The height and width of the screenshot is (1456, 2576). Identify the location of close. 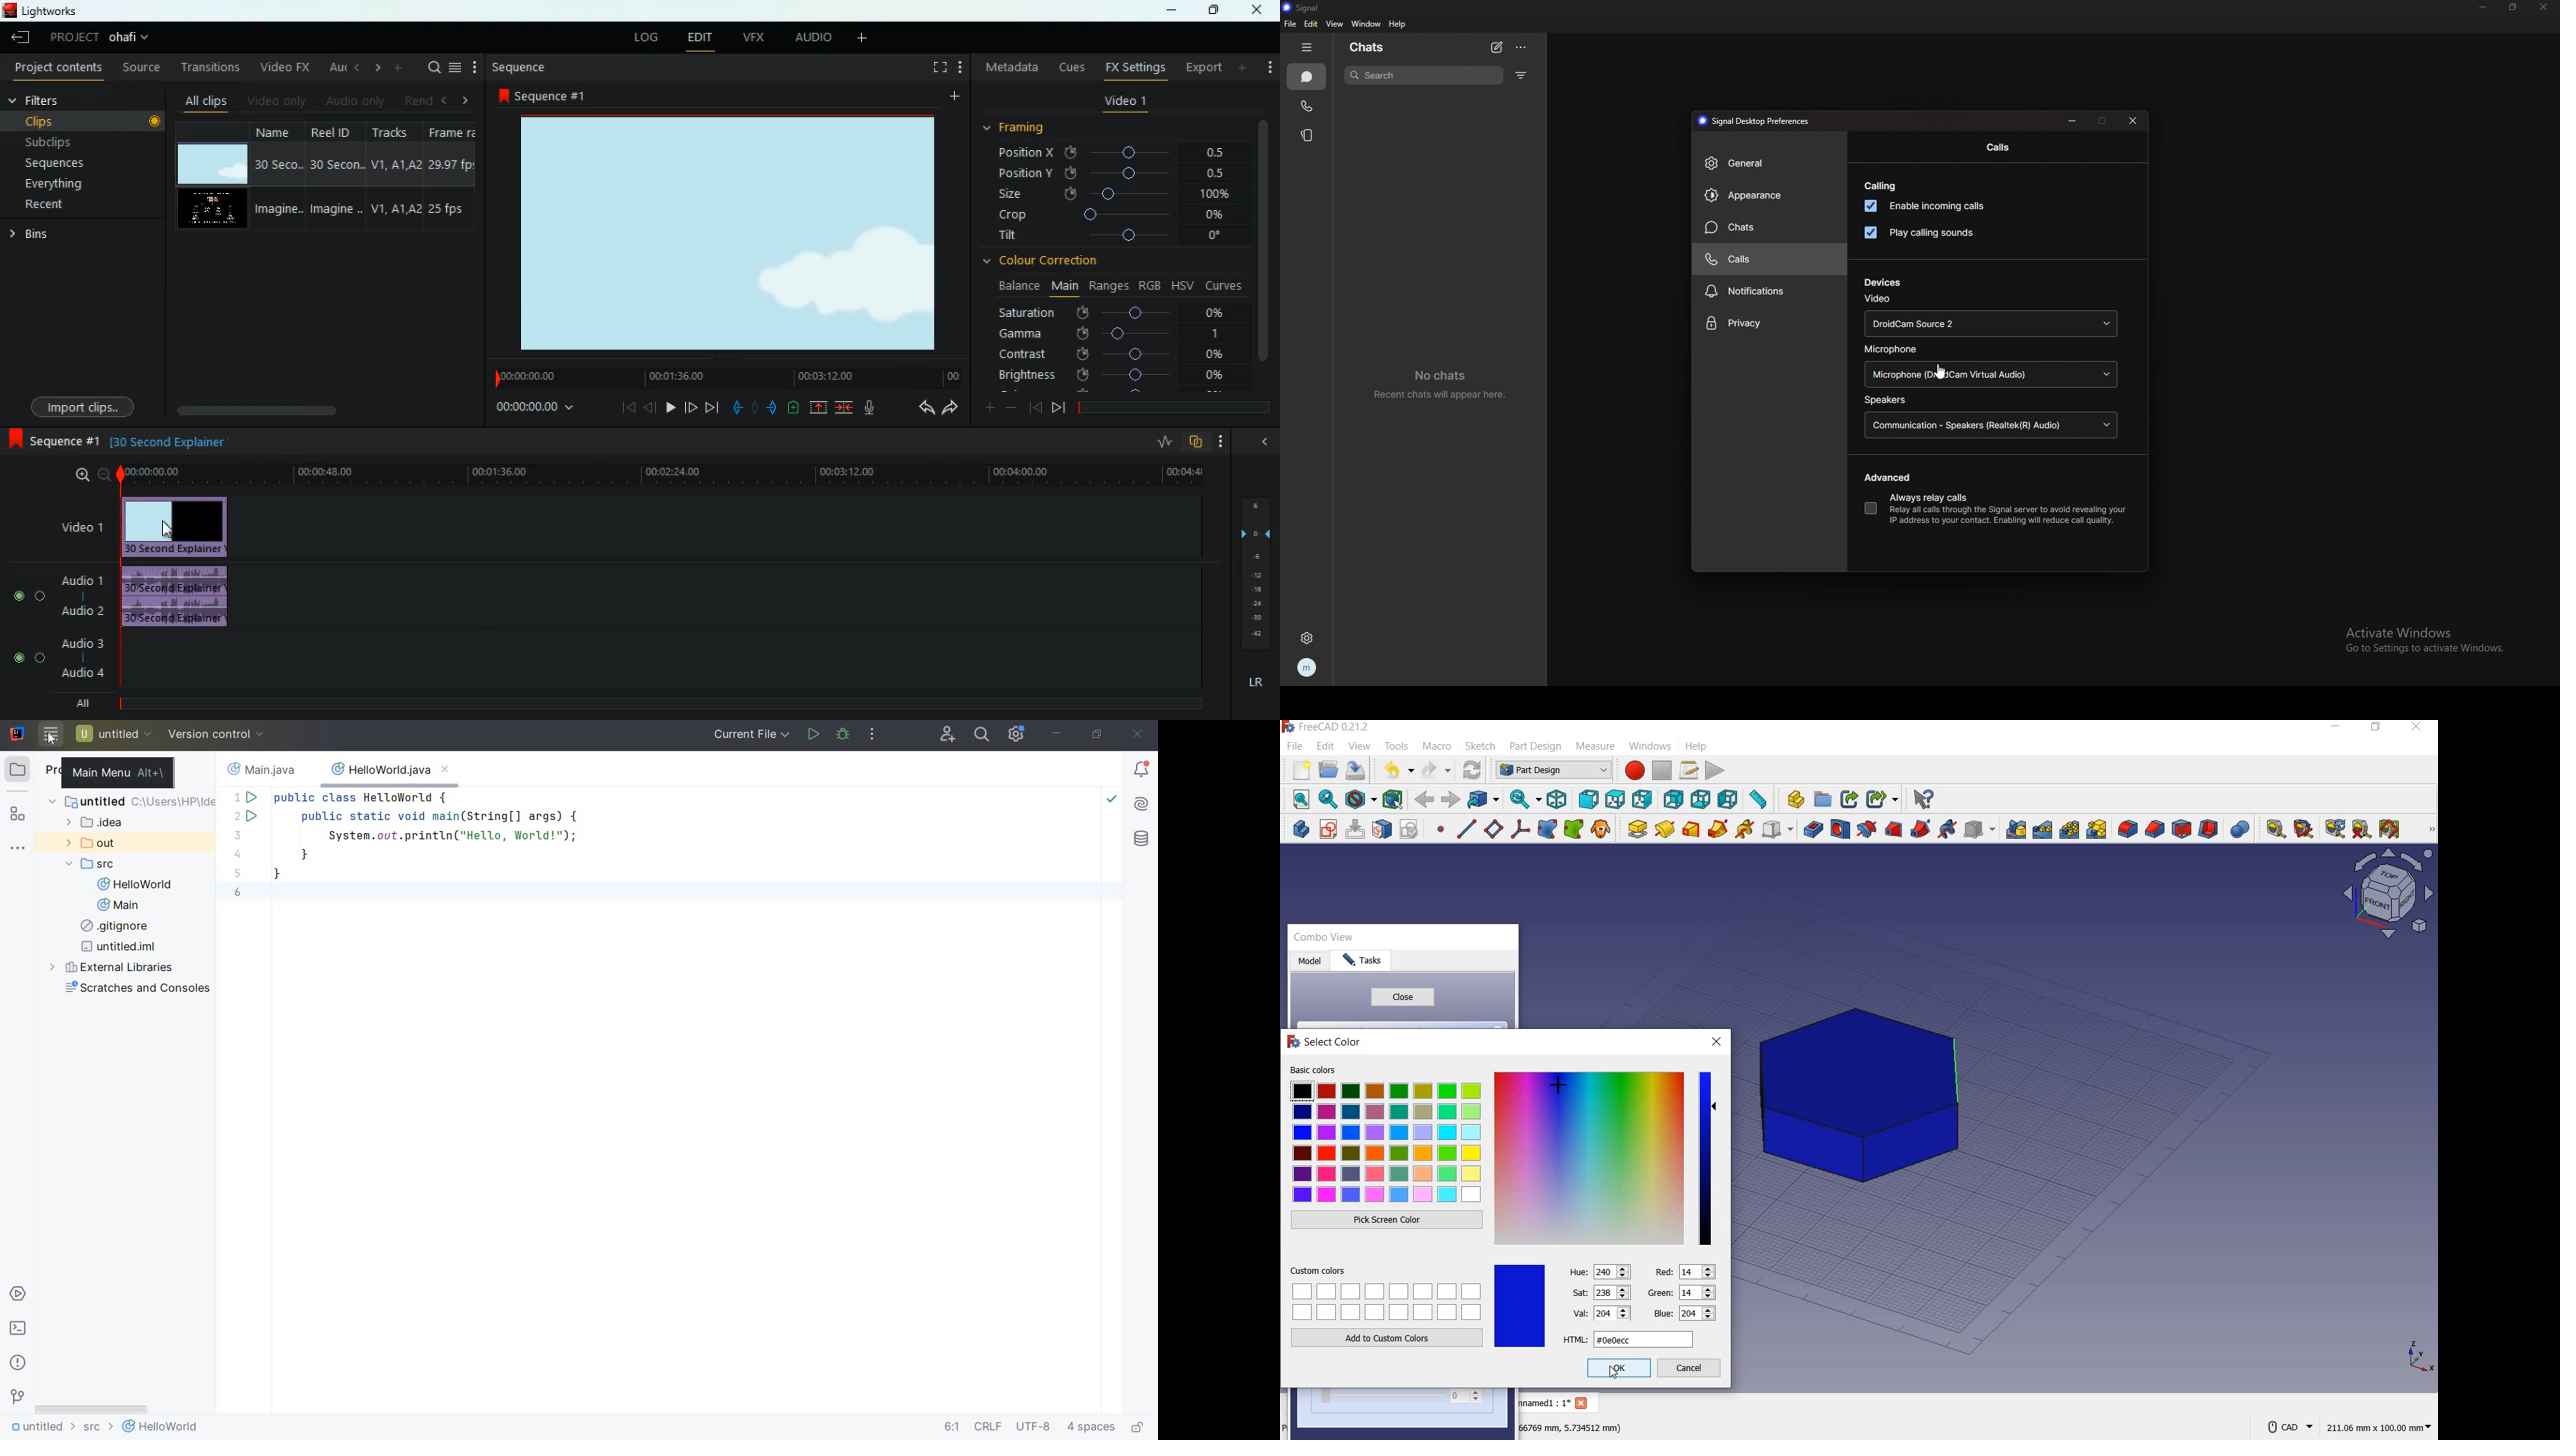
(2135, 119).